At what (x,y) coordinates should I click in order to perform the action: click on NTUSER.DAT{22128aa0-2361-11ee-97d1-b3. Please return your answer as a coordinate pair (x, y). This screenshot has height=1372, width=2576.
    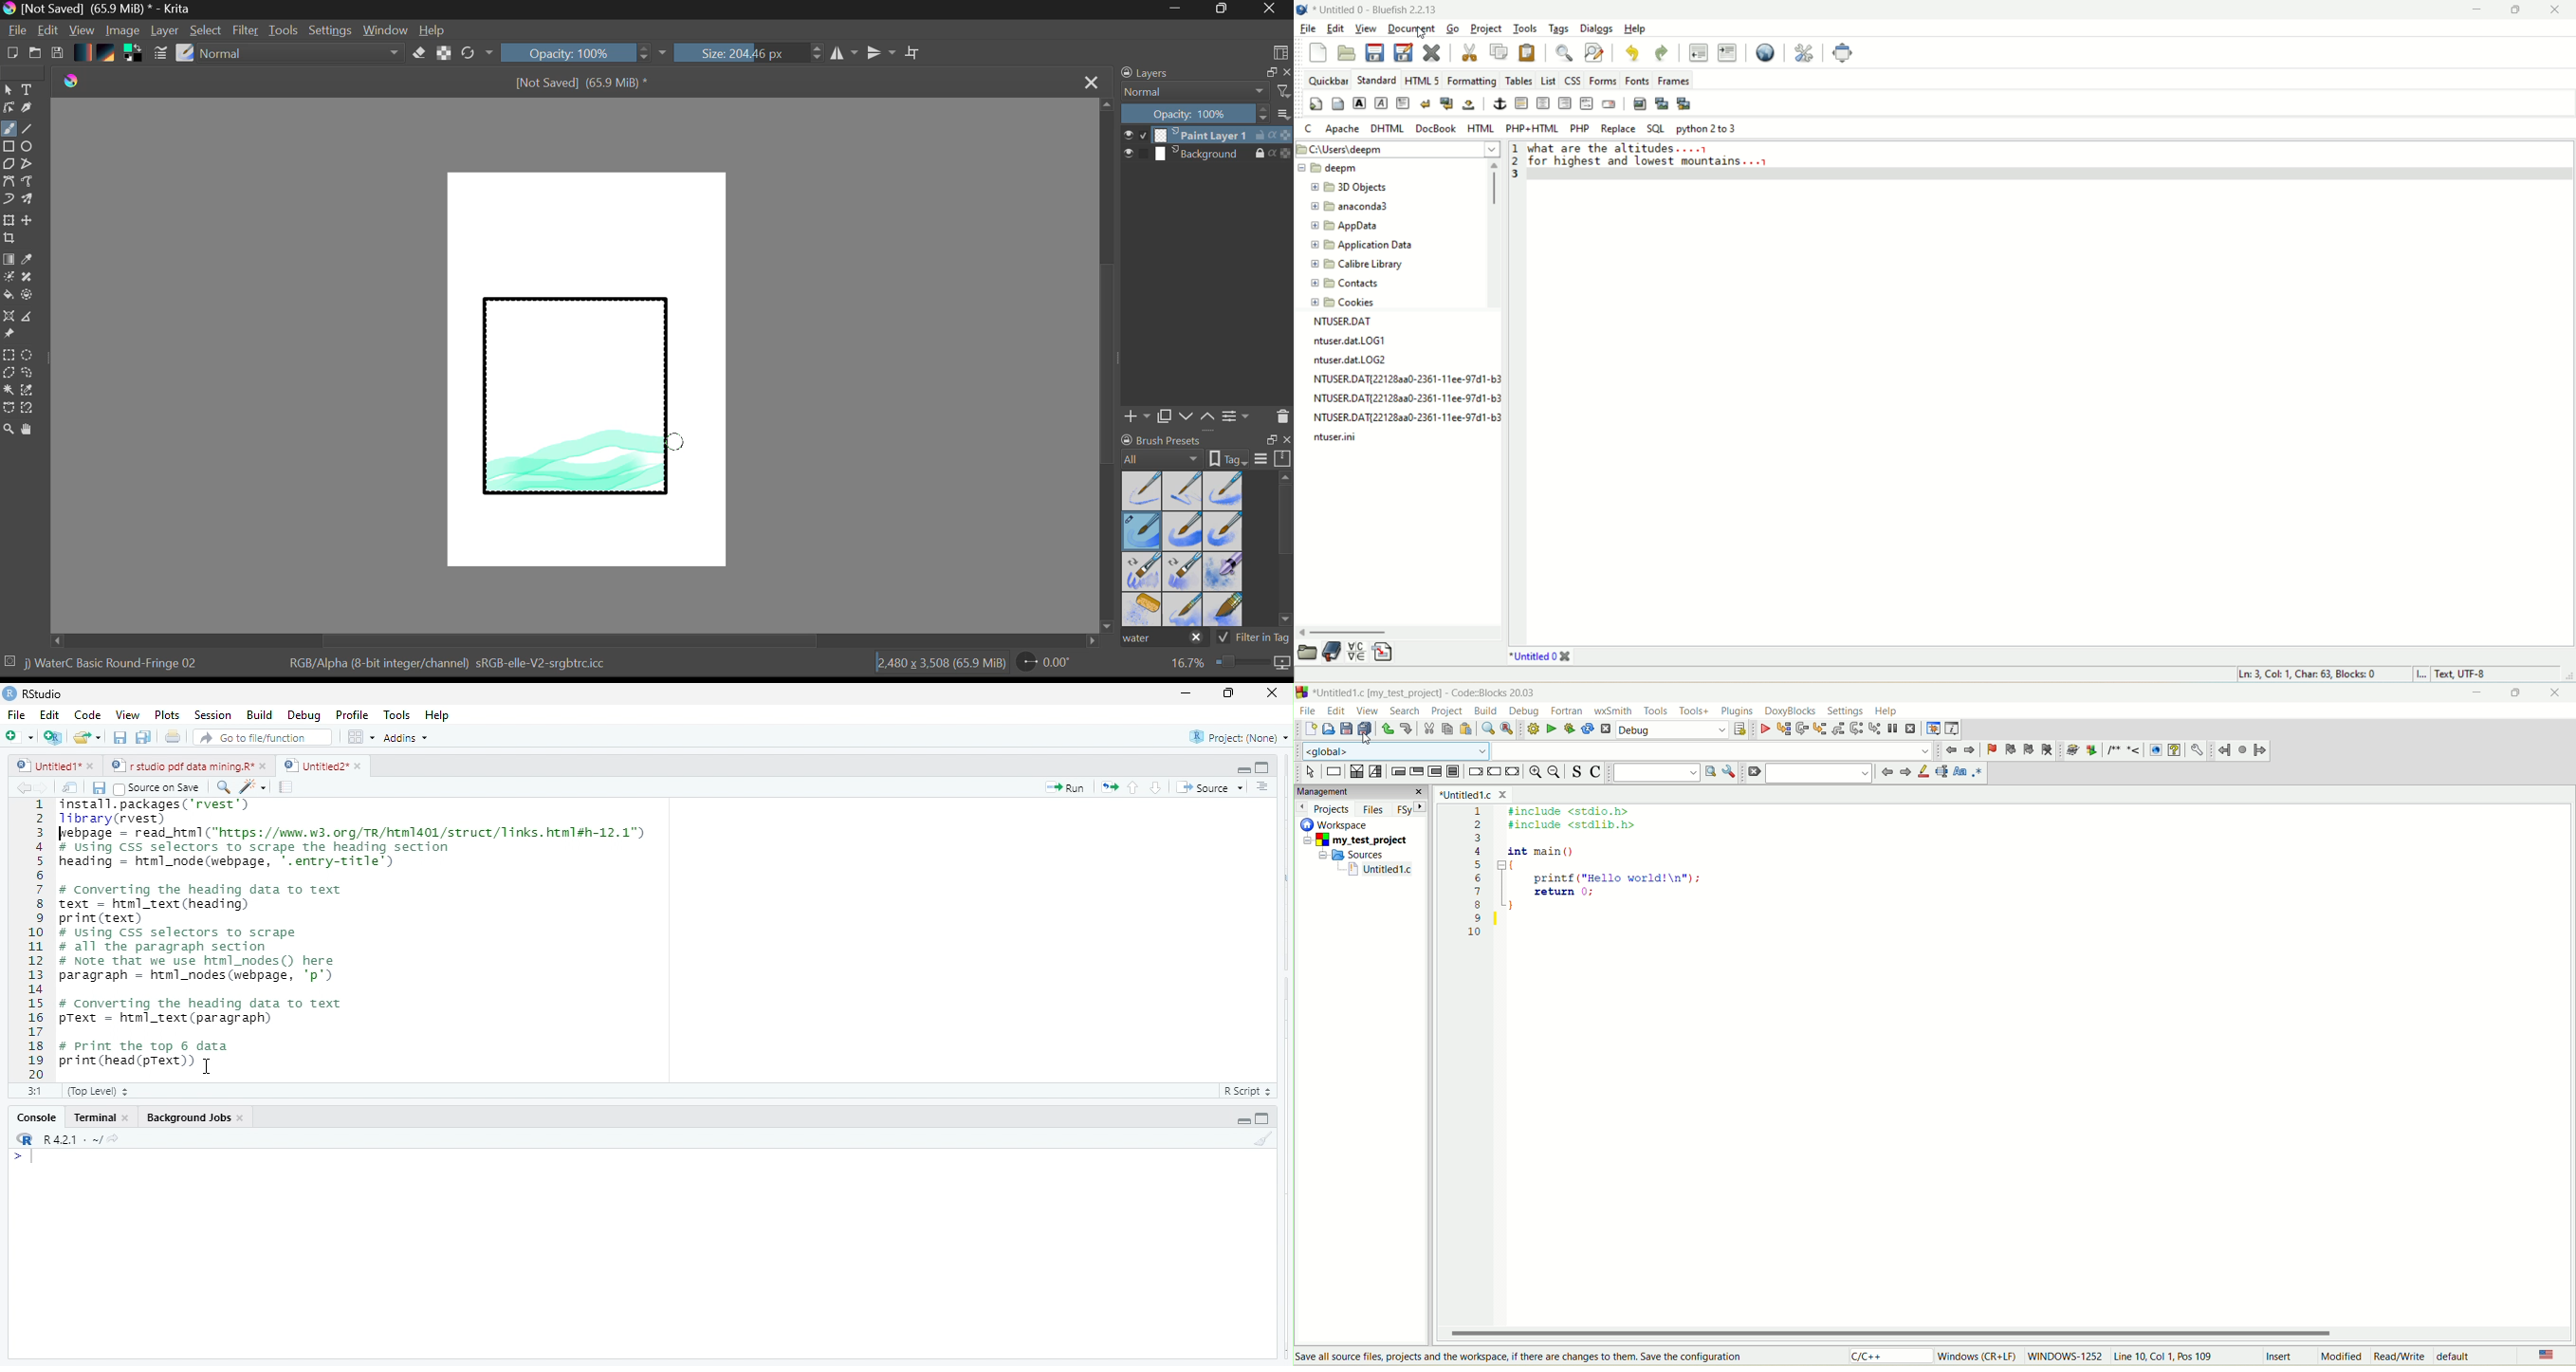
    Looking at the image, I should click on (1405, 419).